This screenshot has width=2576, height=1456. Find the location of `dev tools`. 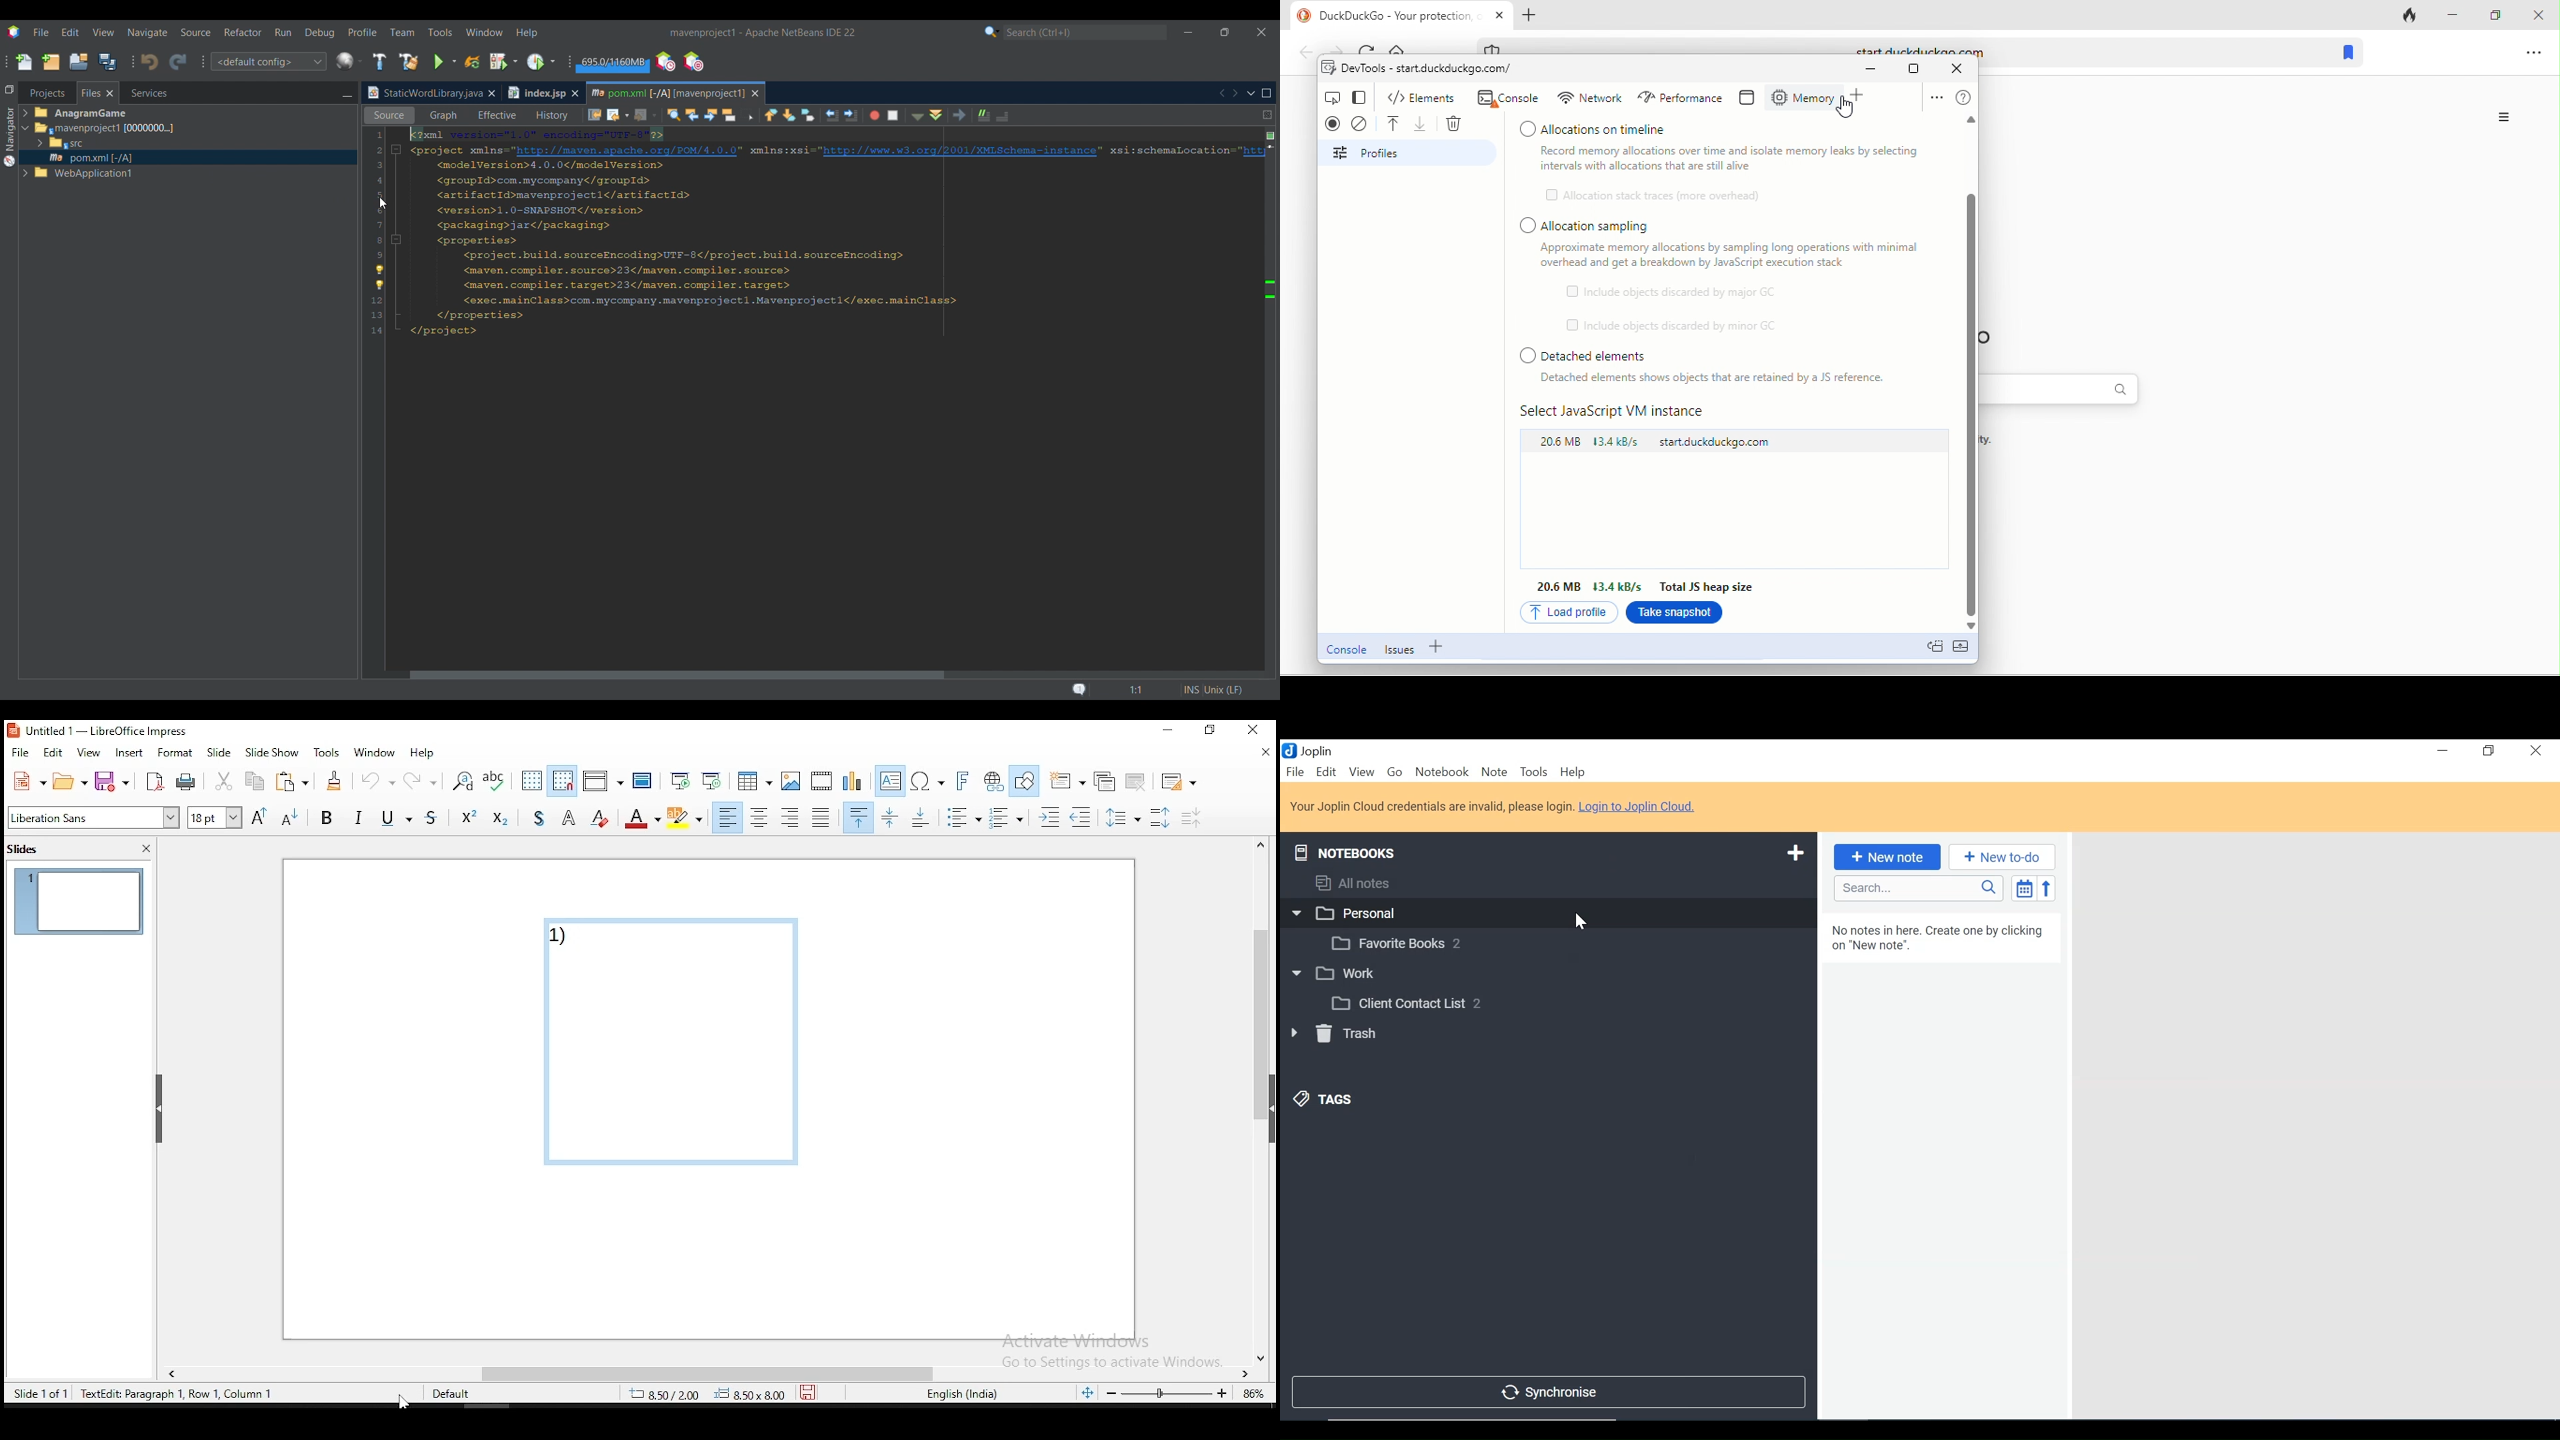

dev tools is located at coordinates (1427, 69).